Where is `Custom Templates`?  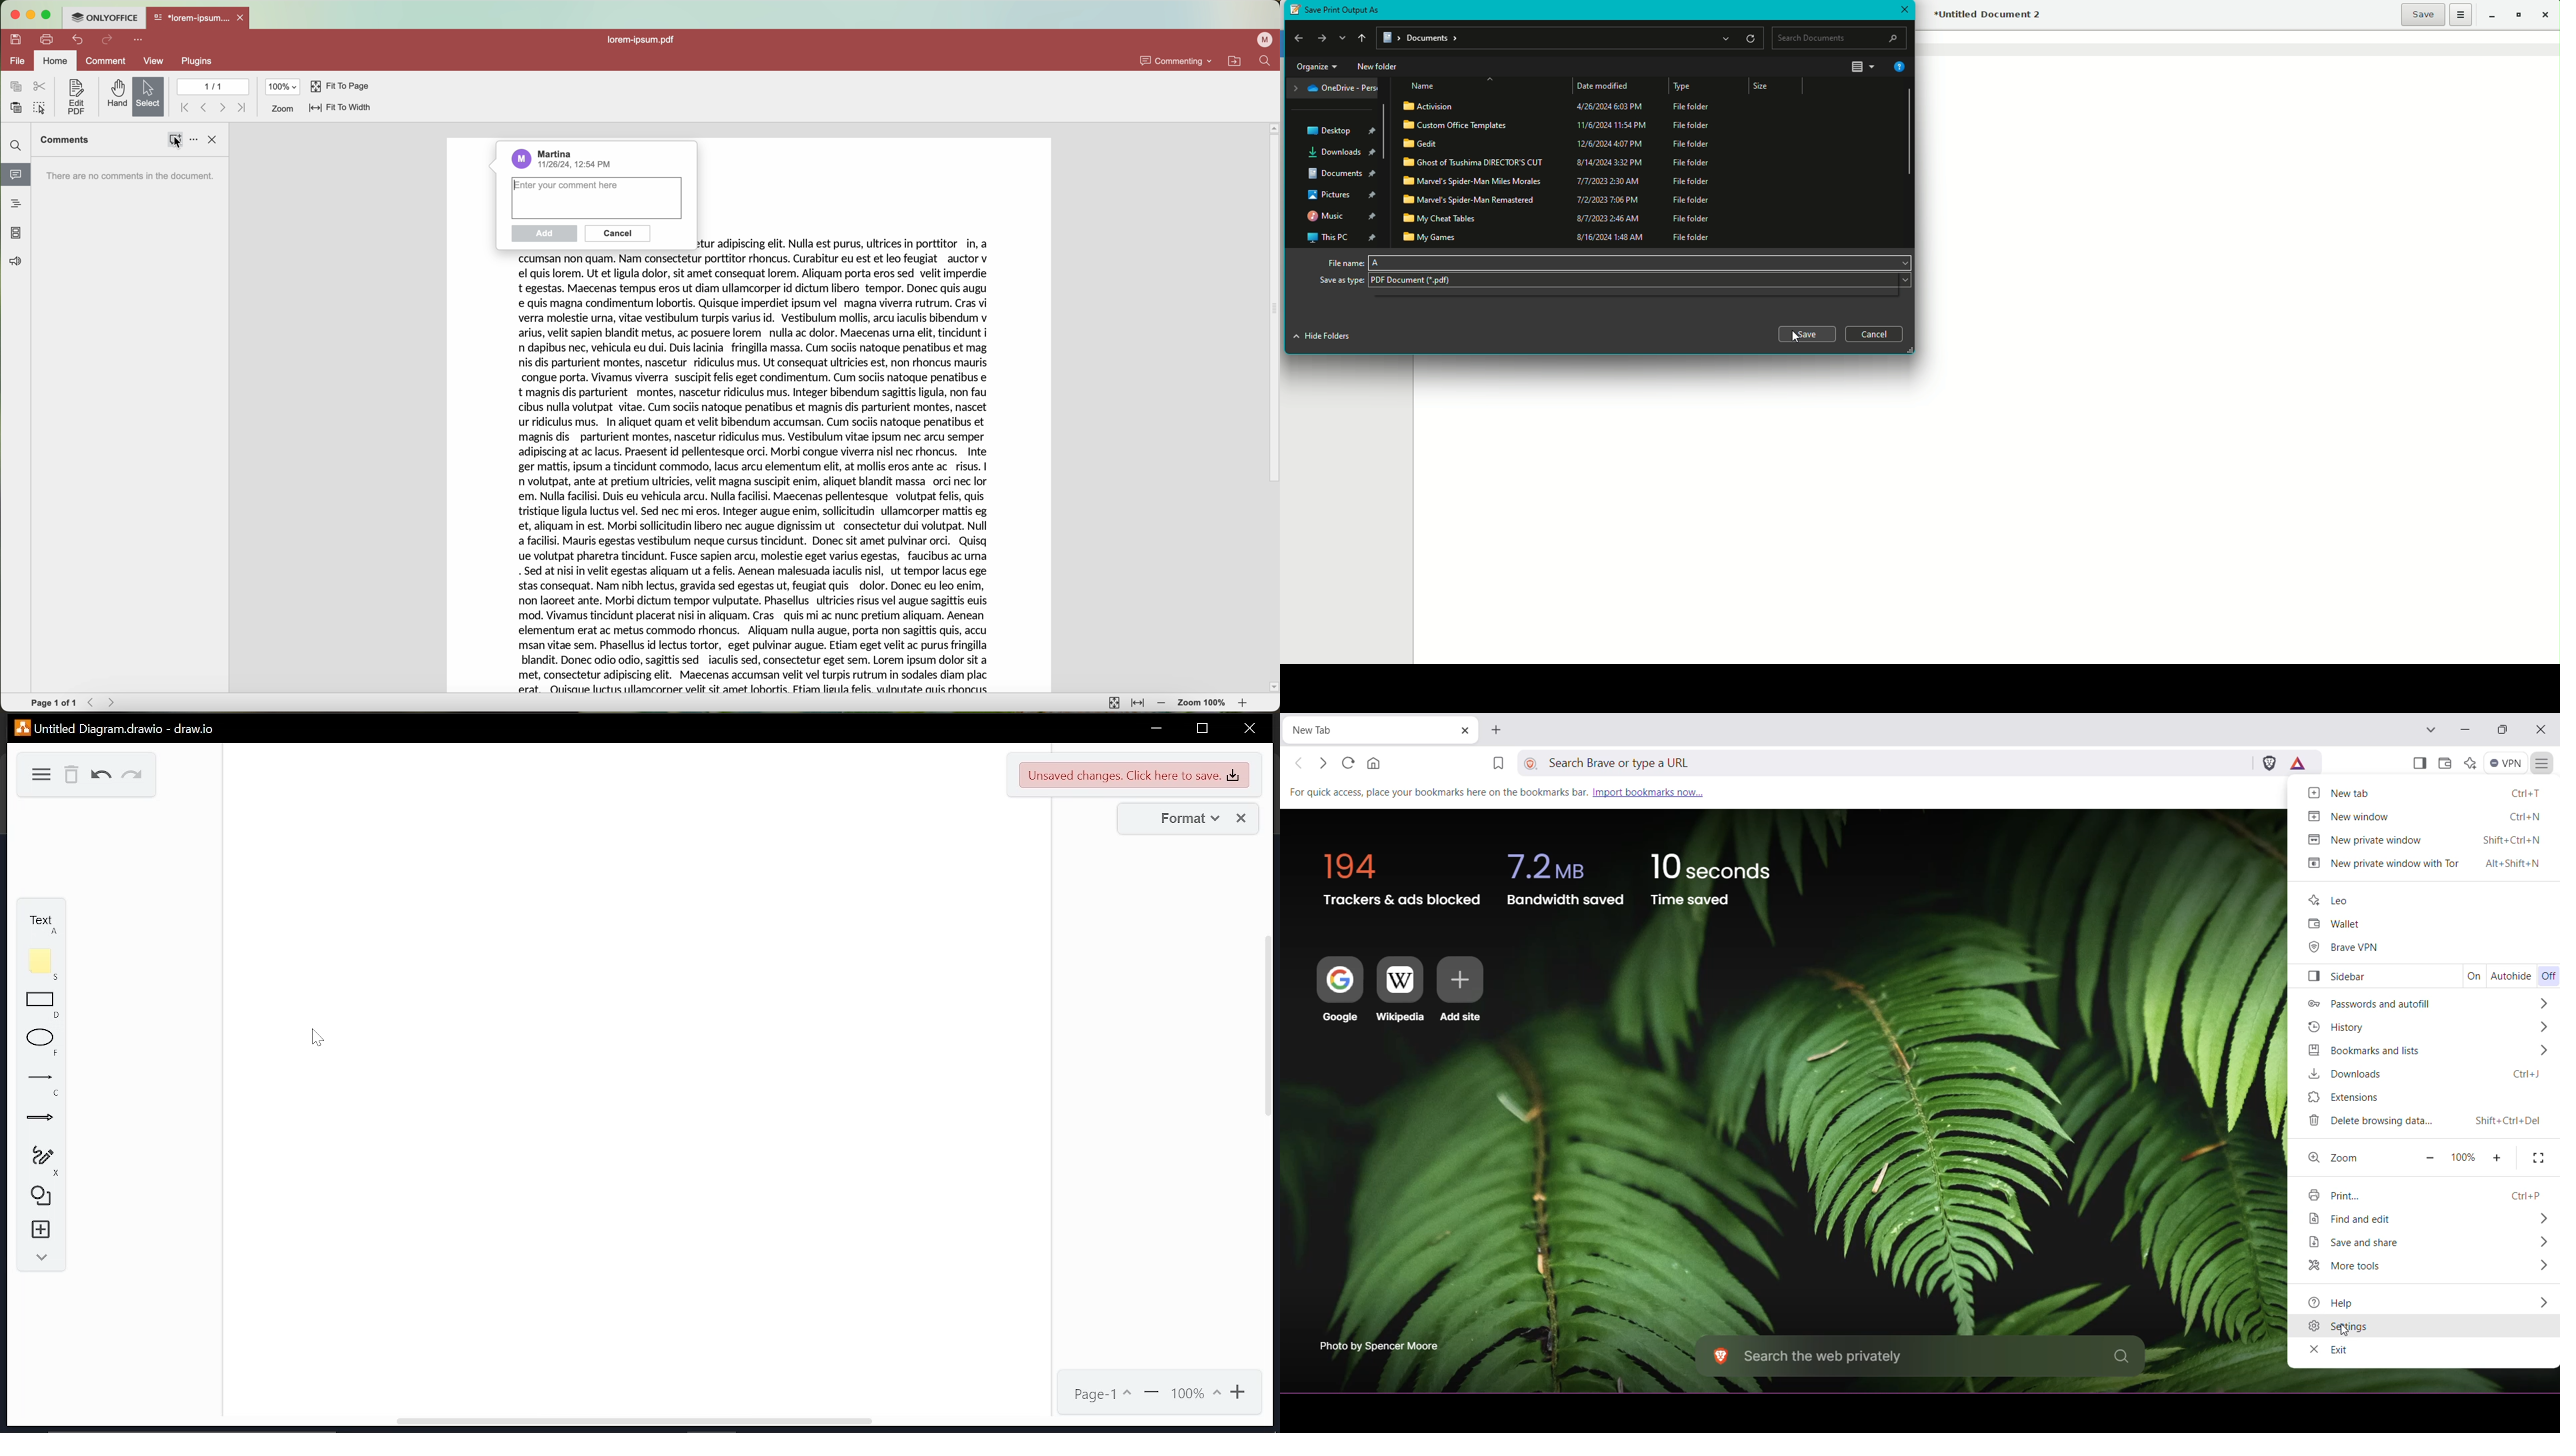
Custom Templates is located at coordinates (1560, 124).